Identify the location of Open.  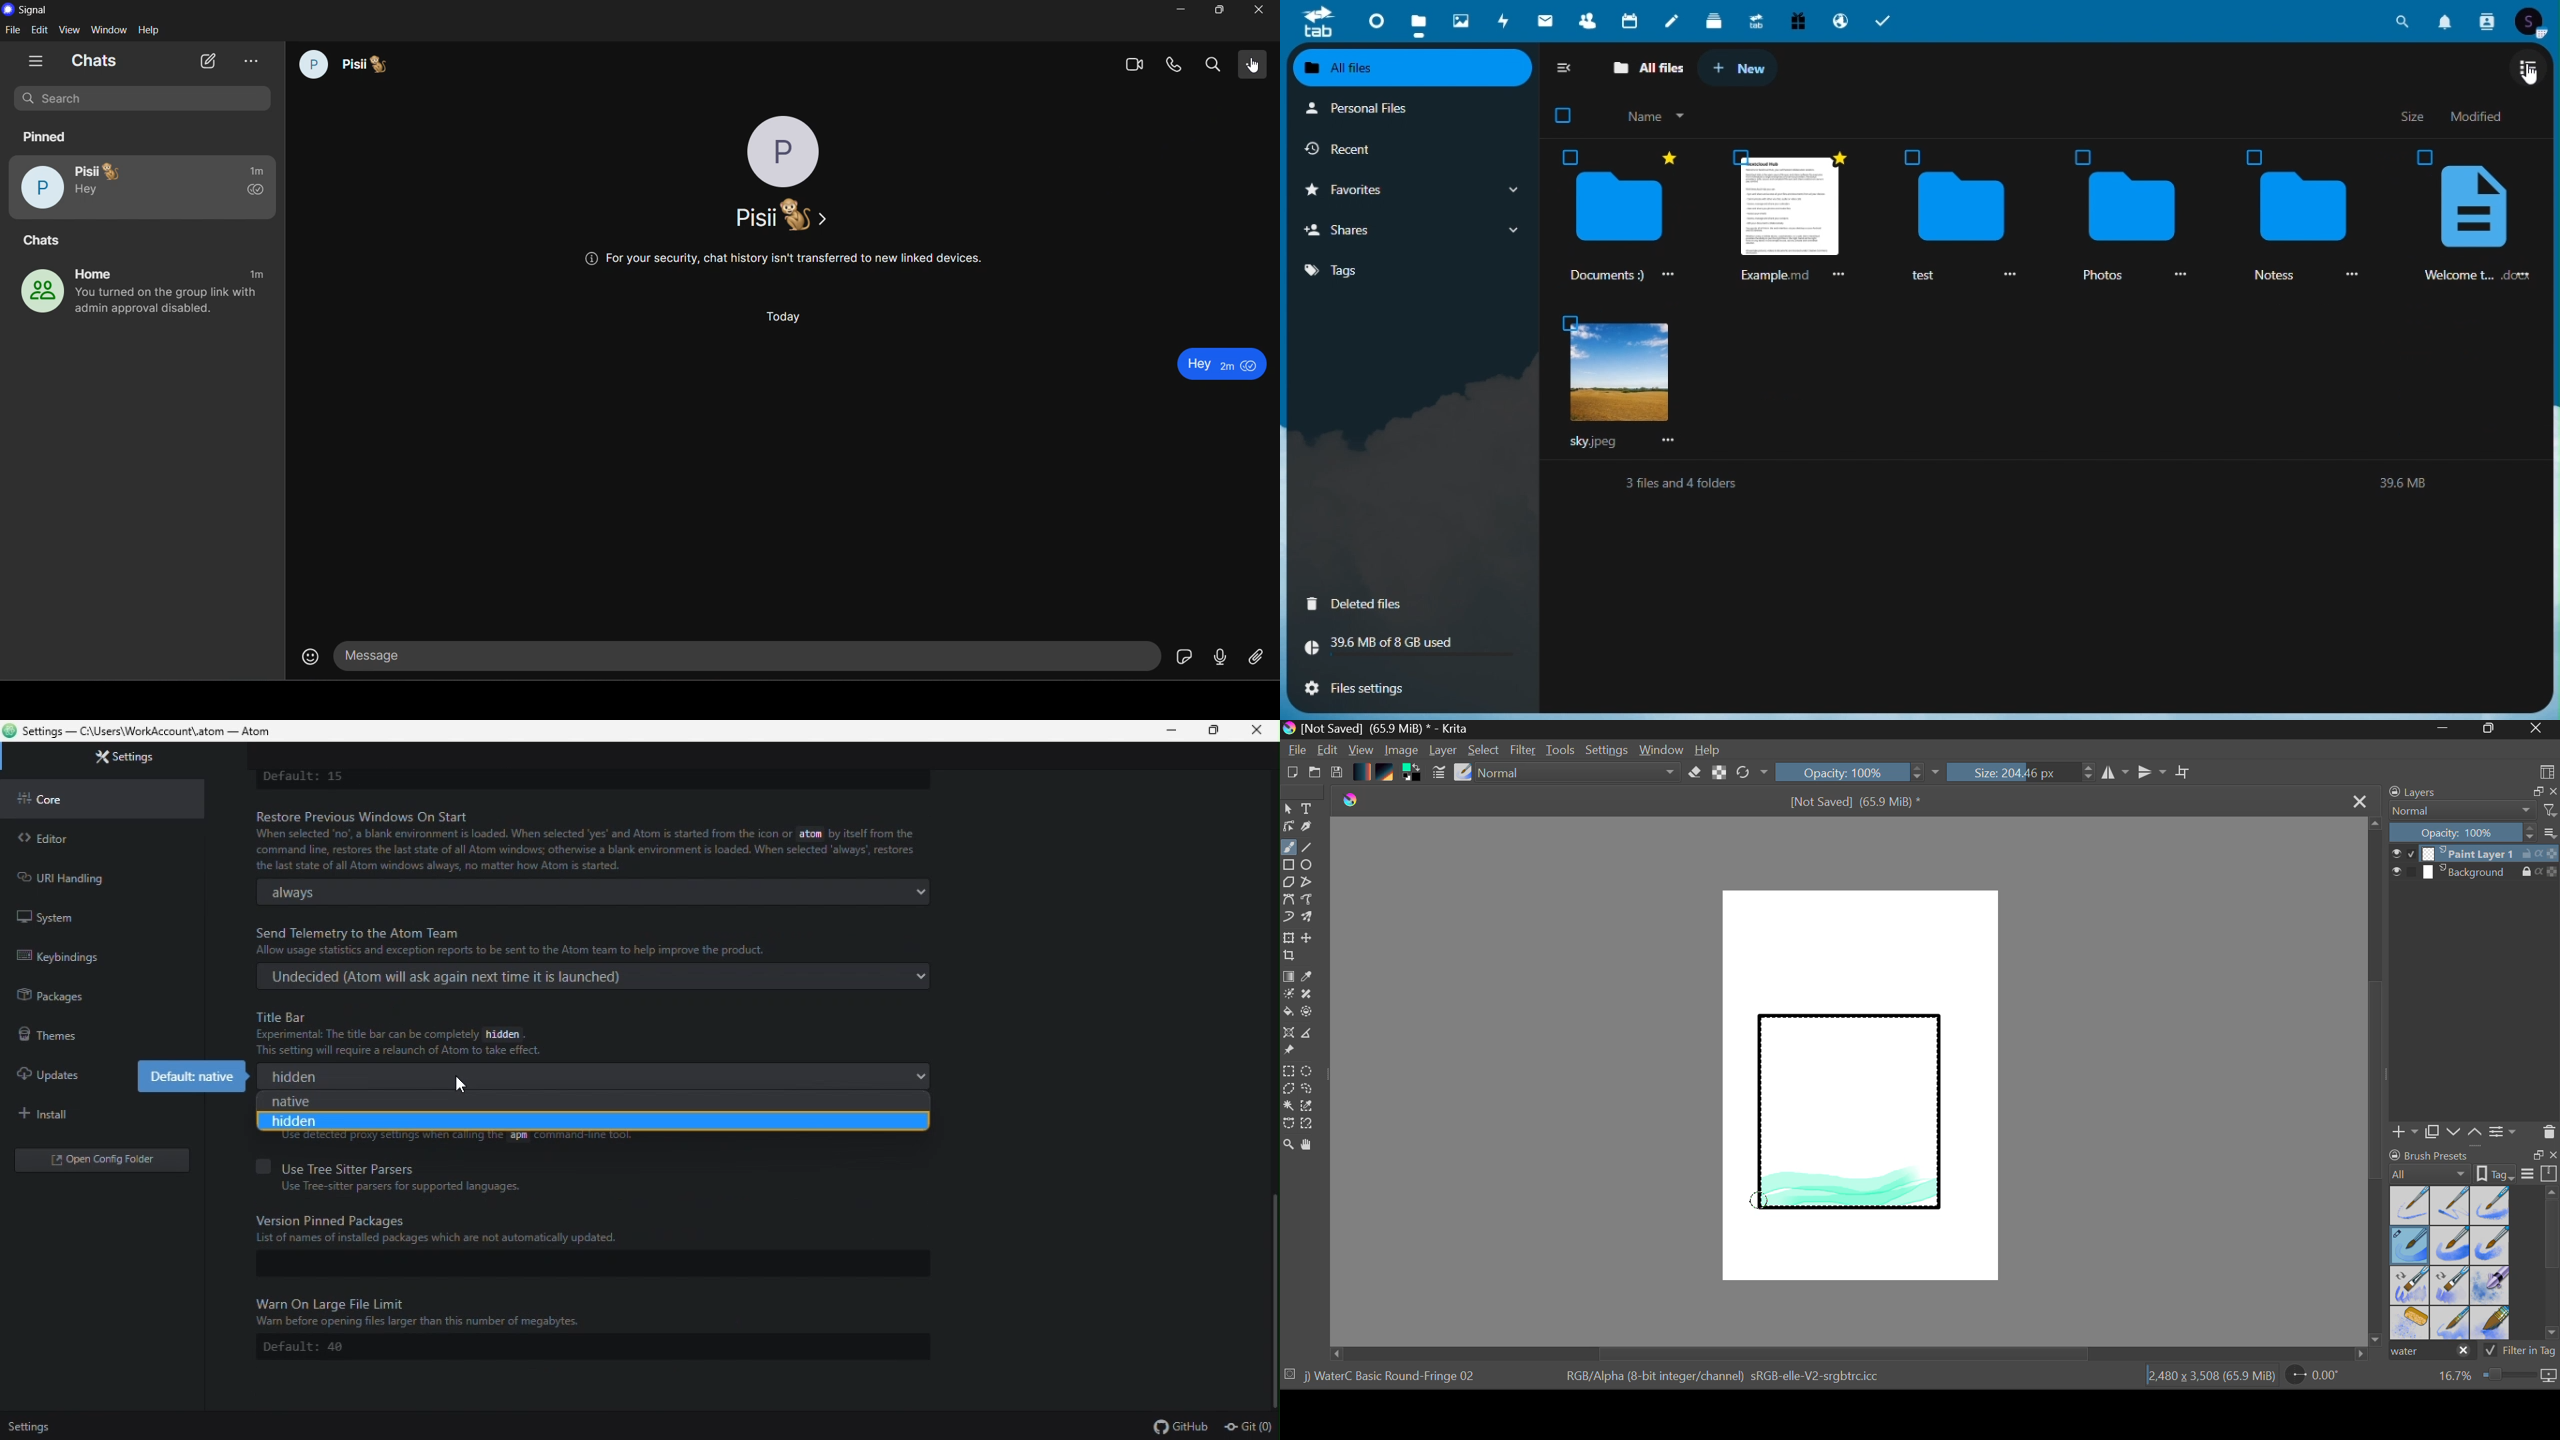
(1316, 774).